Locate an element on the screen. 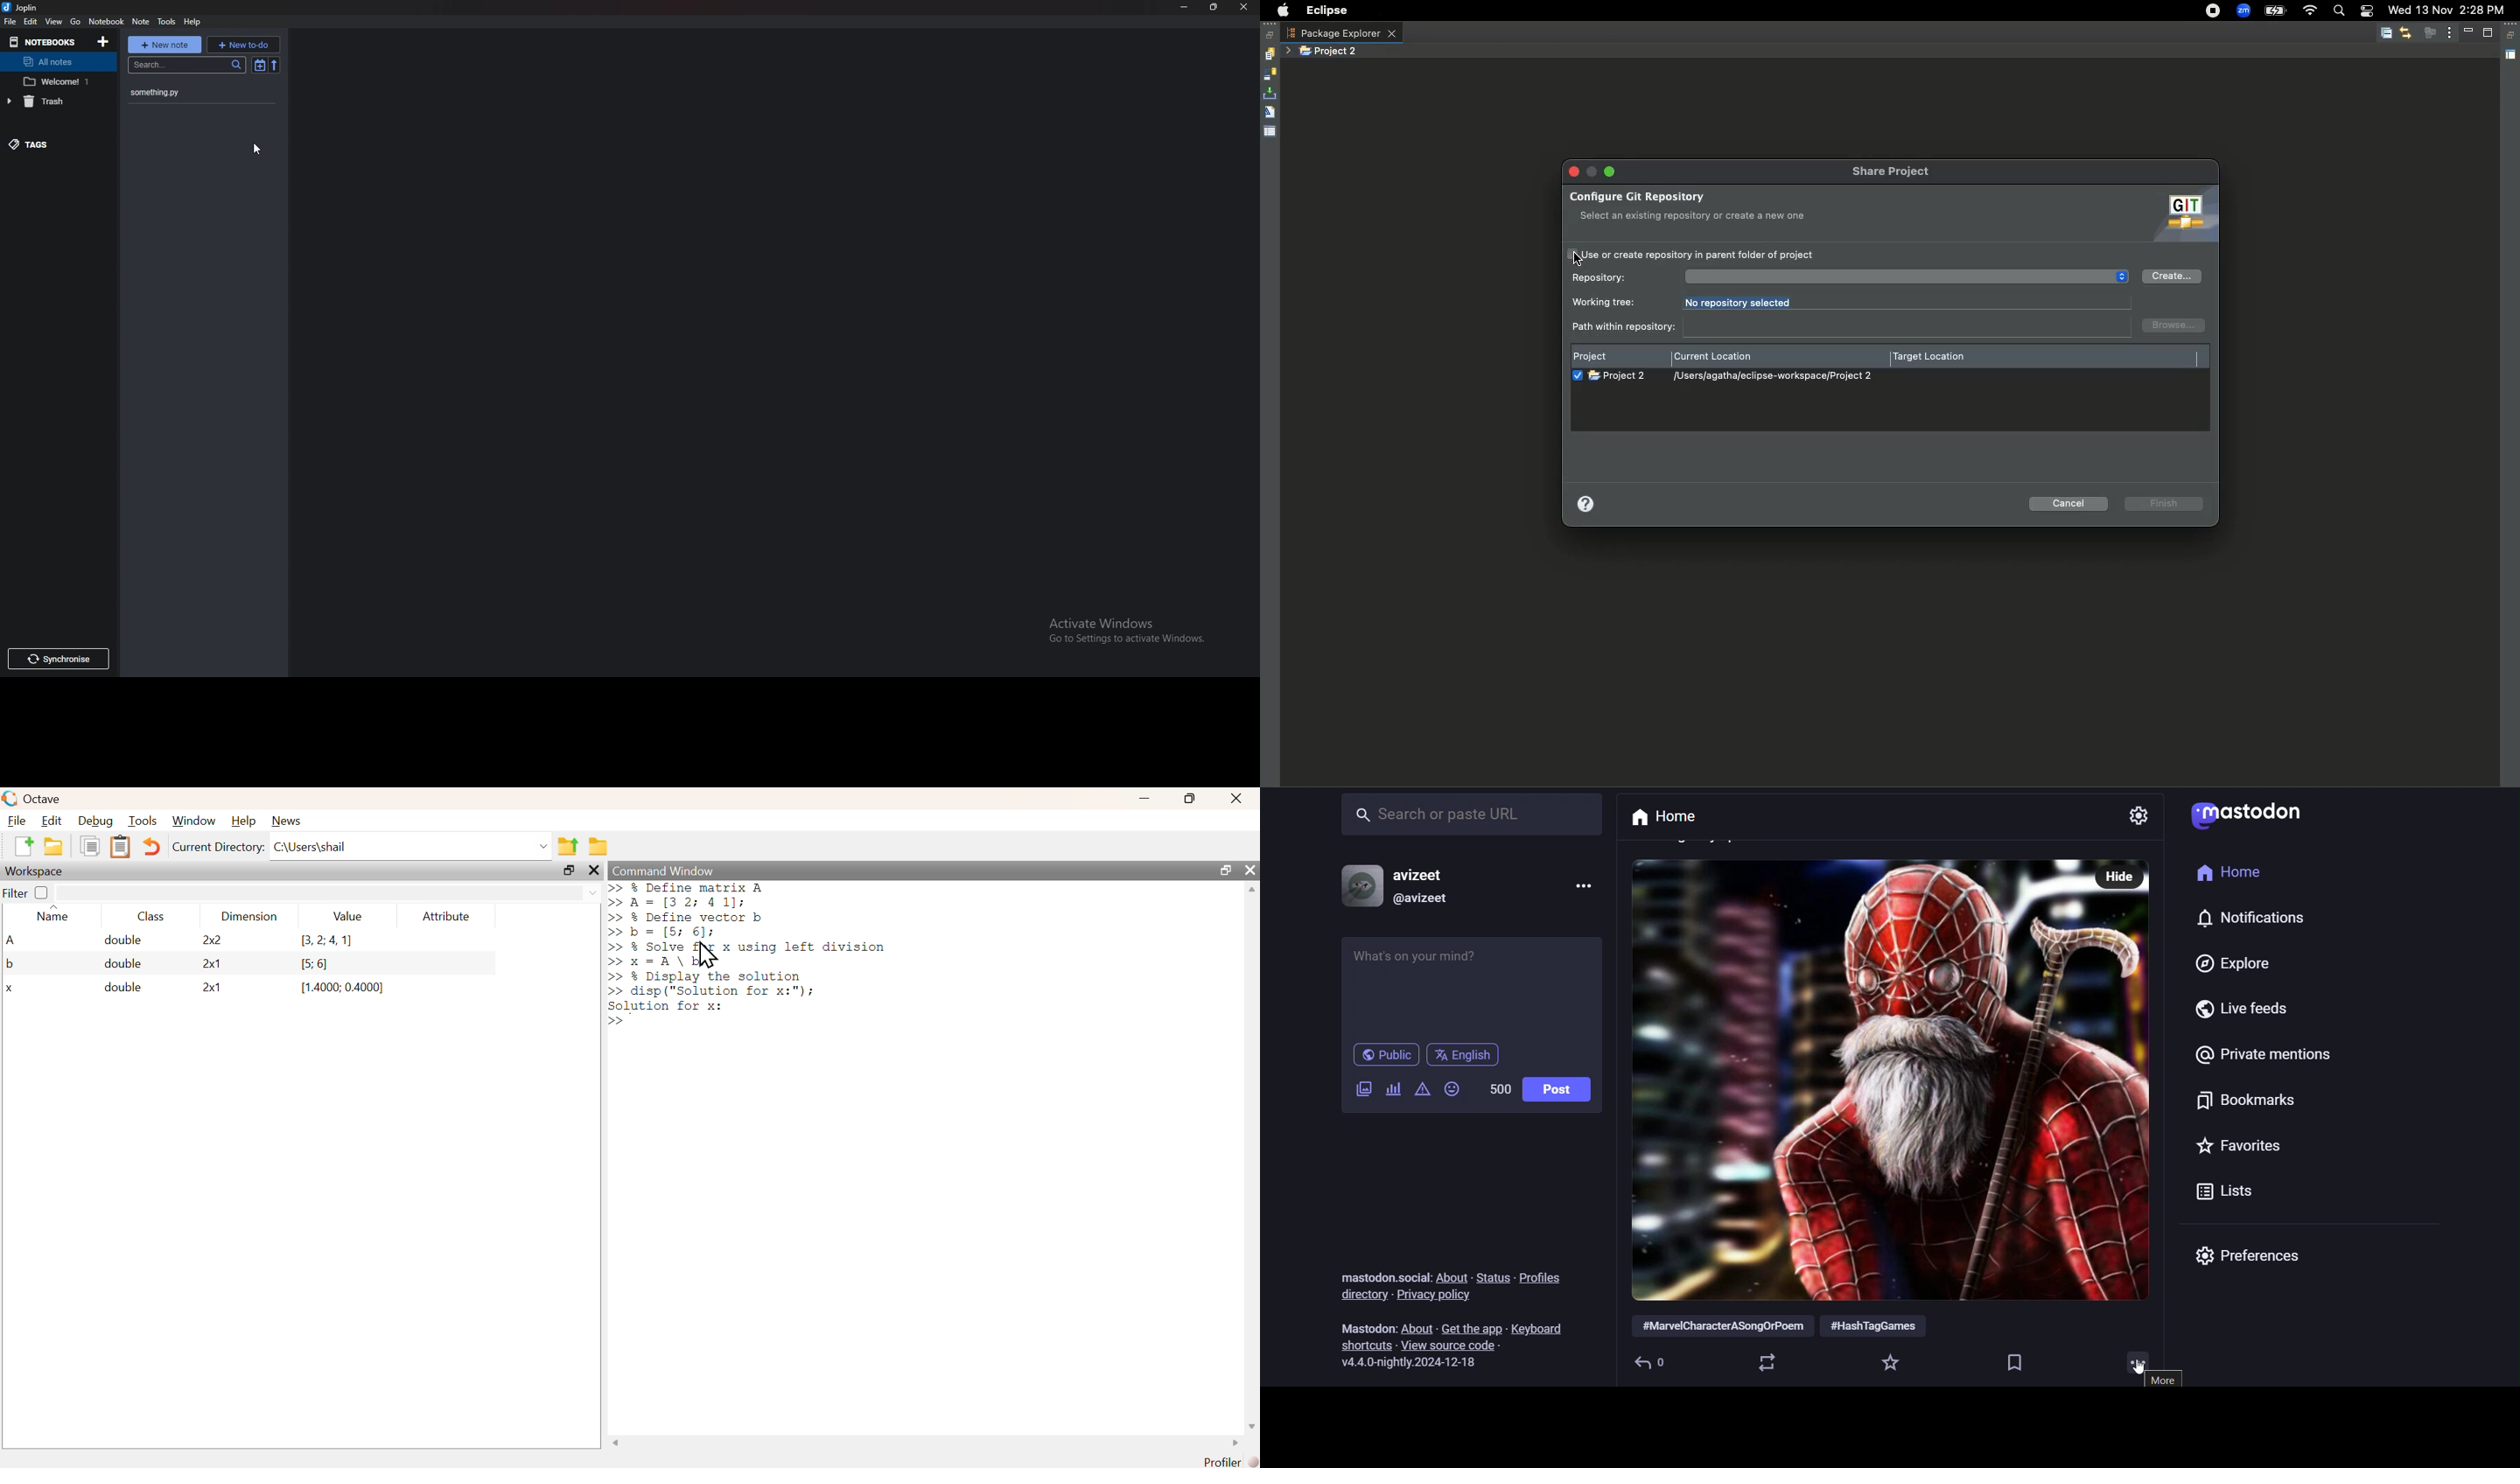 The width and height of the screenshot is (2520, 1484). Cancel is located at coordinates (2070, 505).